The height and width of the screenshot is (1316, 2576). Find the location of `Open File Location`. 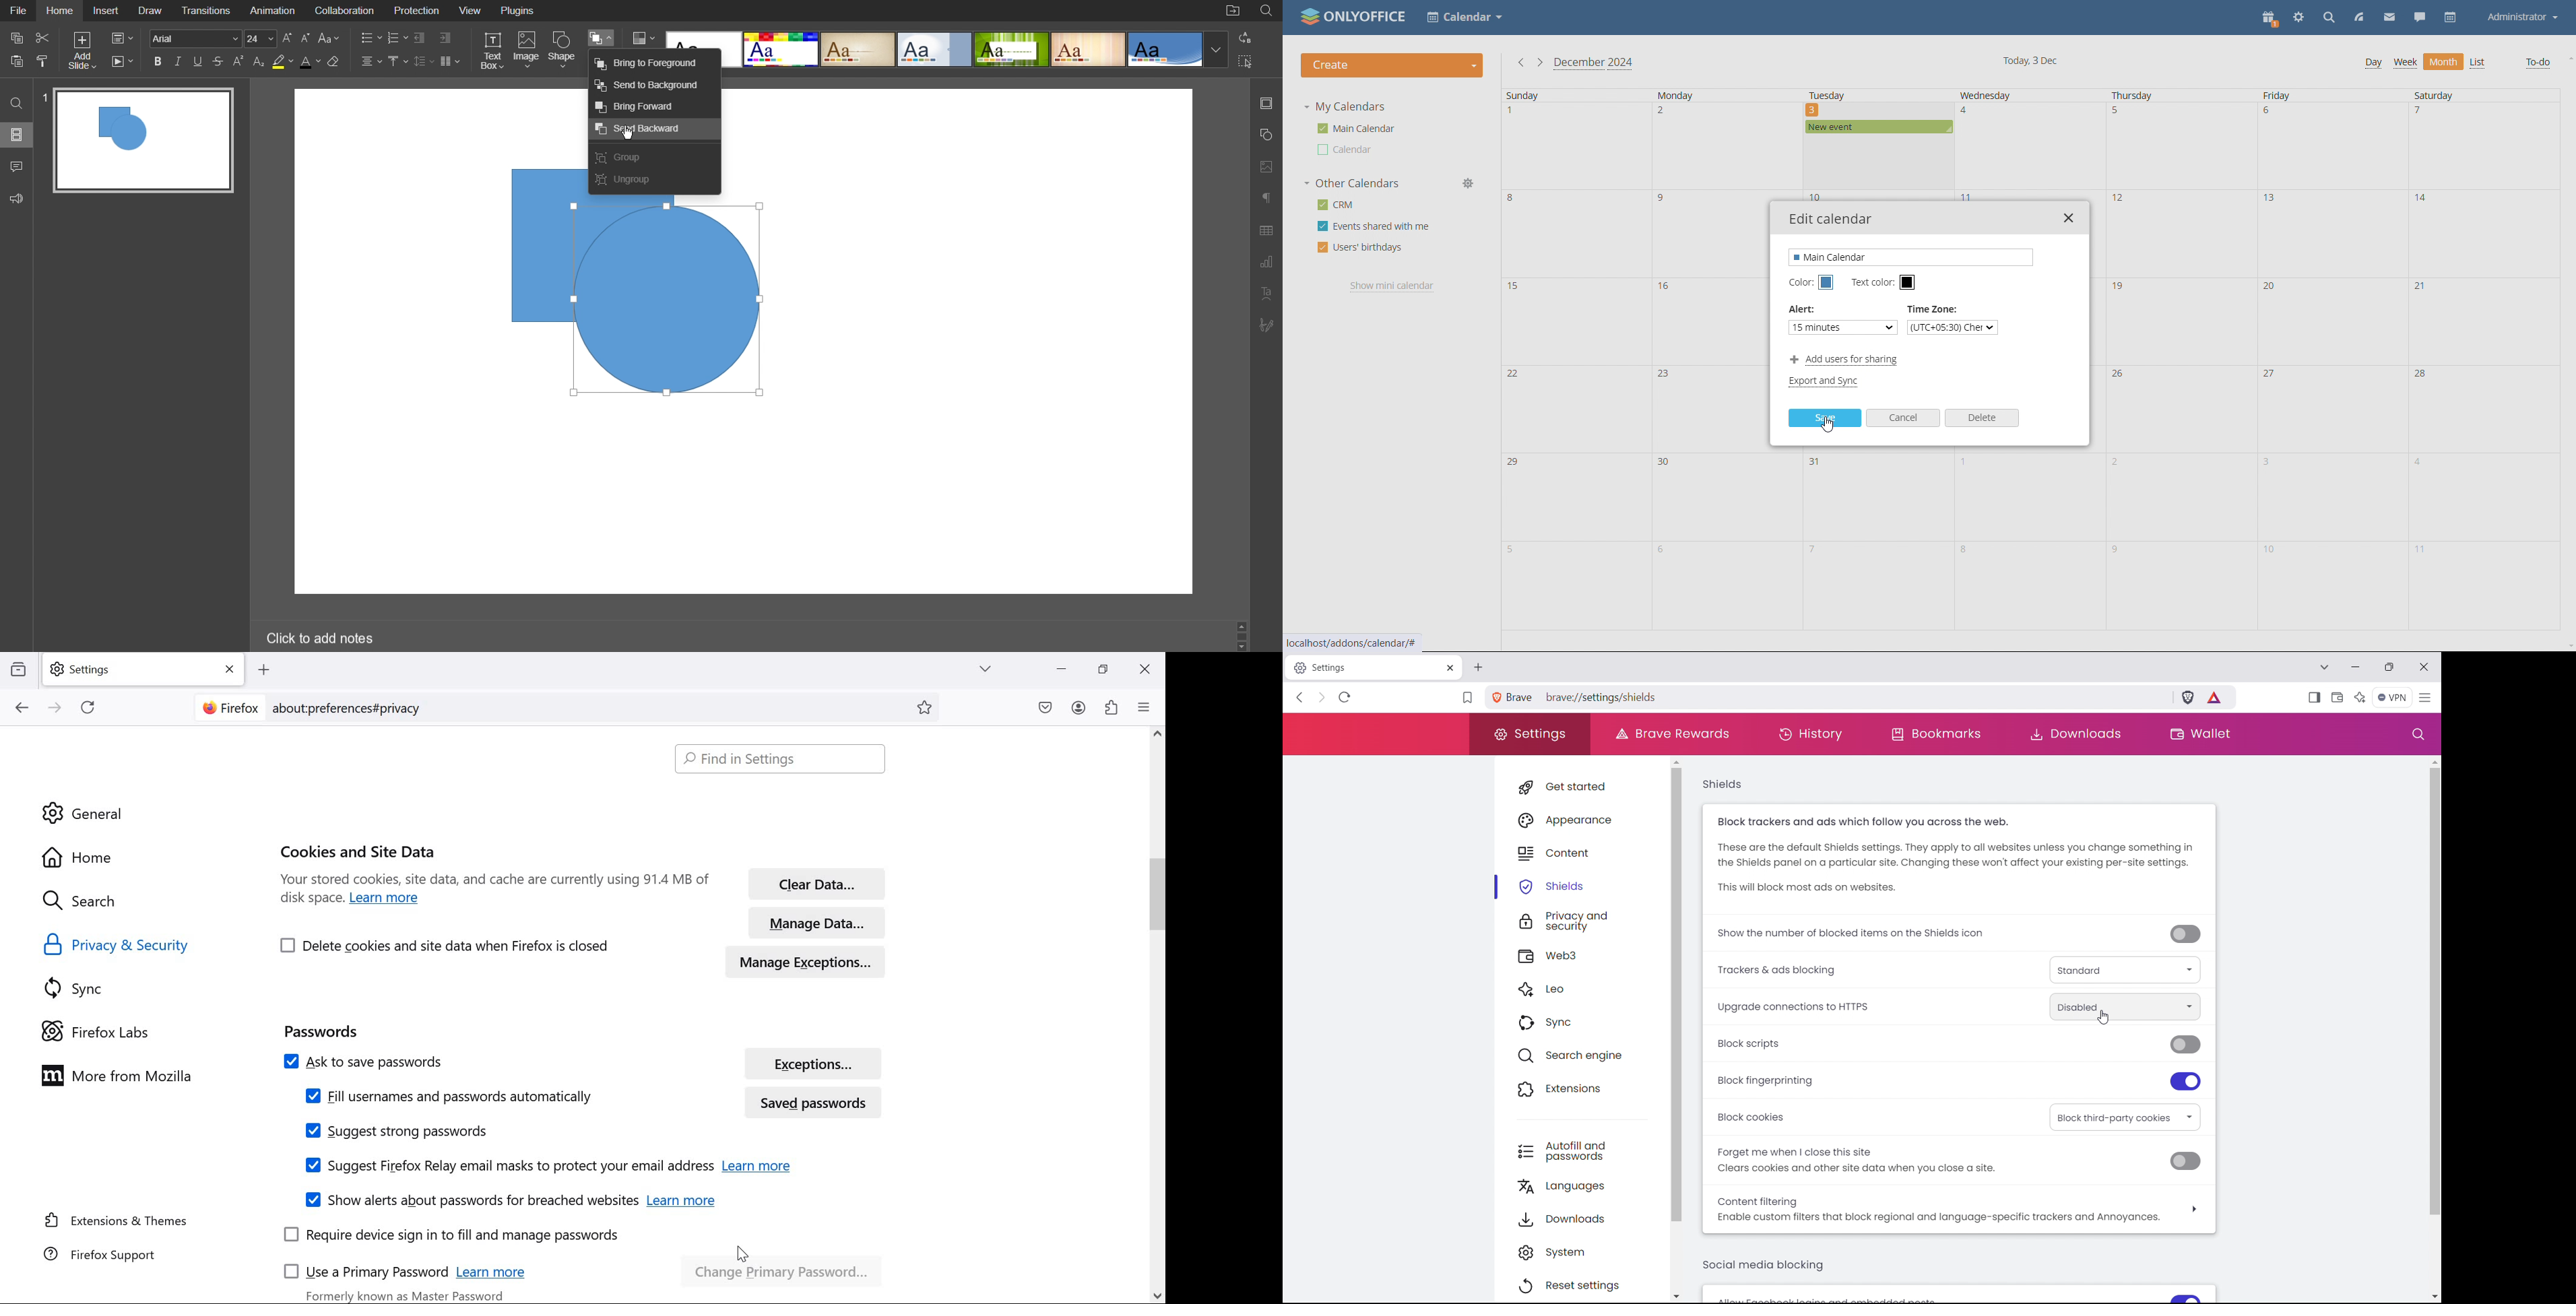

Open File Location is located at coordinates (1233, 10).